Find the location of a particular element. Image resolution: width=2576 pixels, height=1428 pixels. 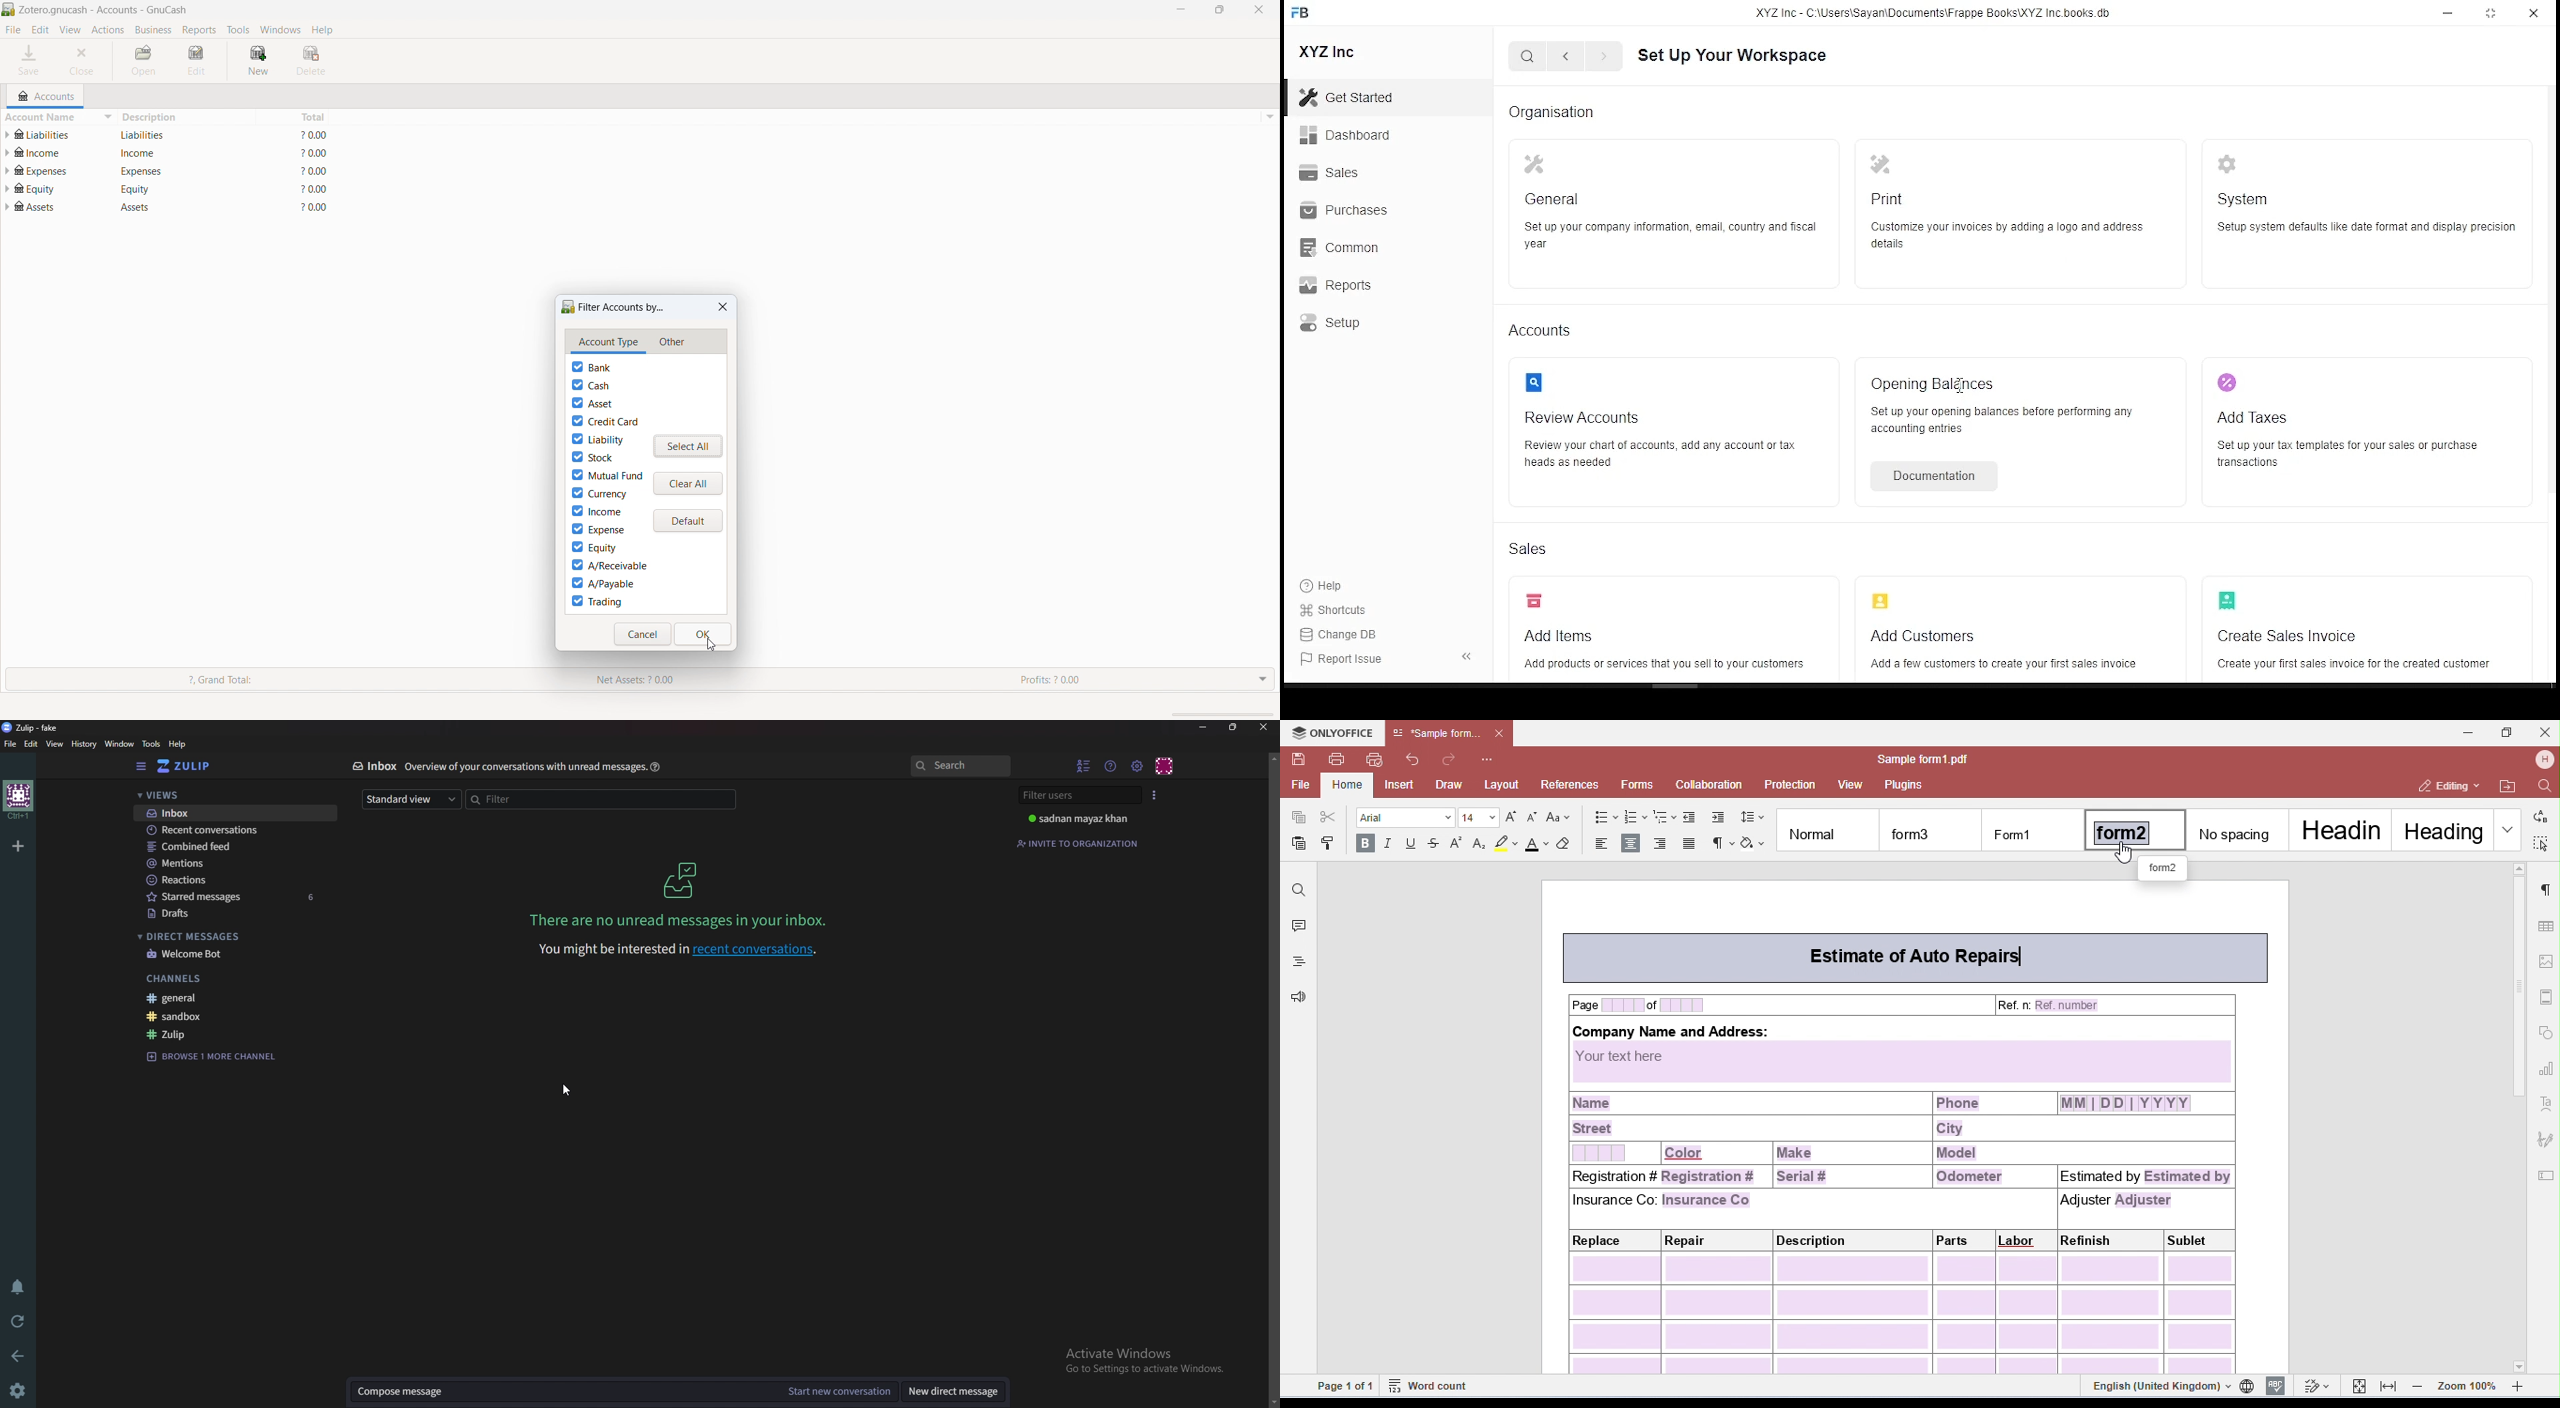

 Grand Total: is located at coordinates (241, 680).